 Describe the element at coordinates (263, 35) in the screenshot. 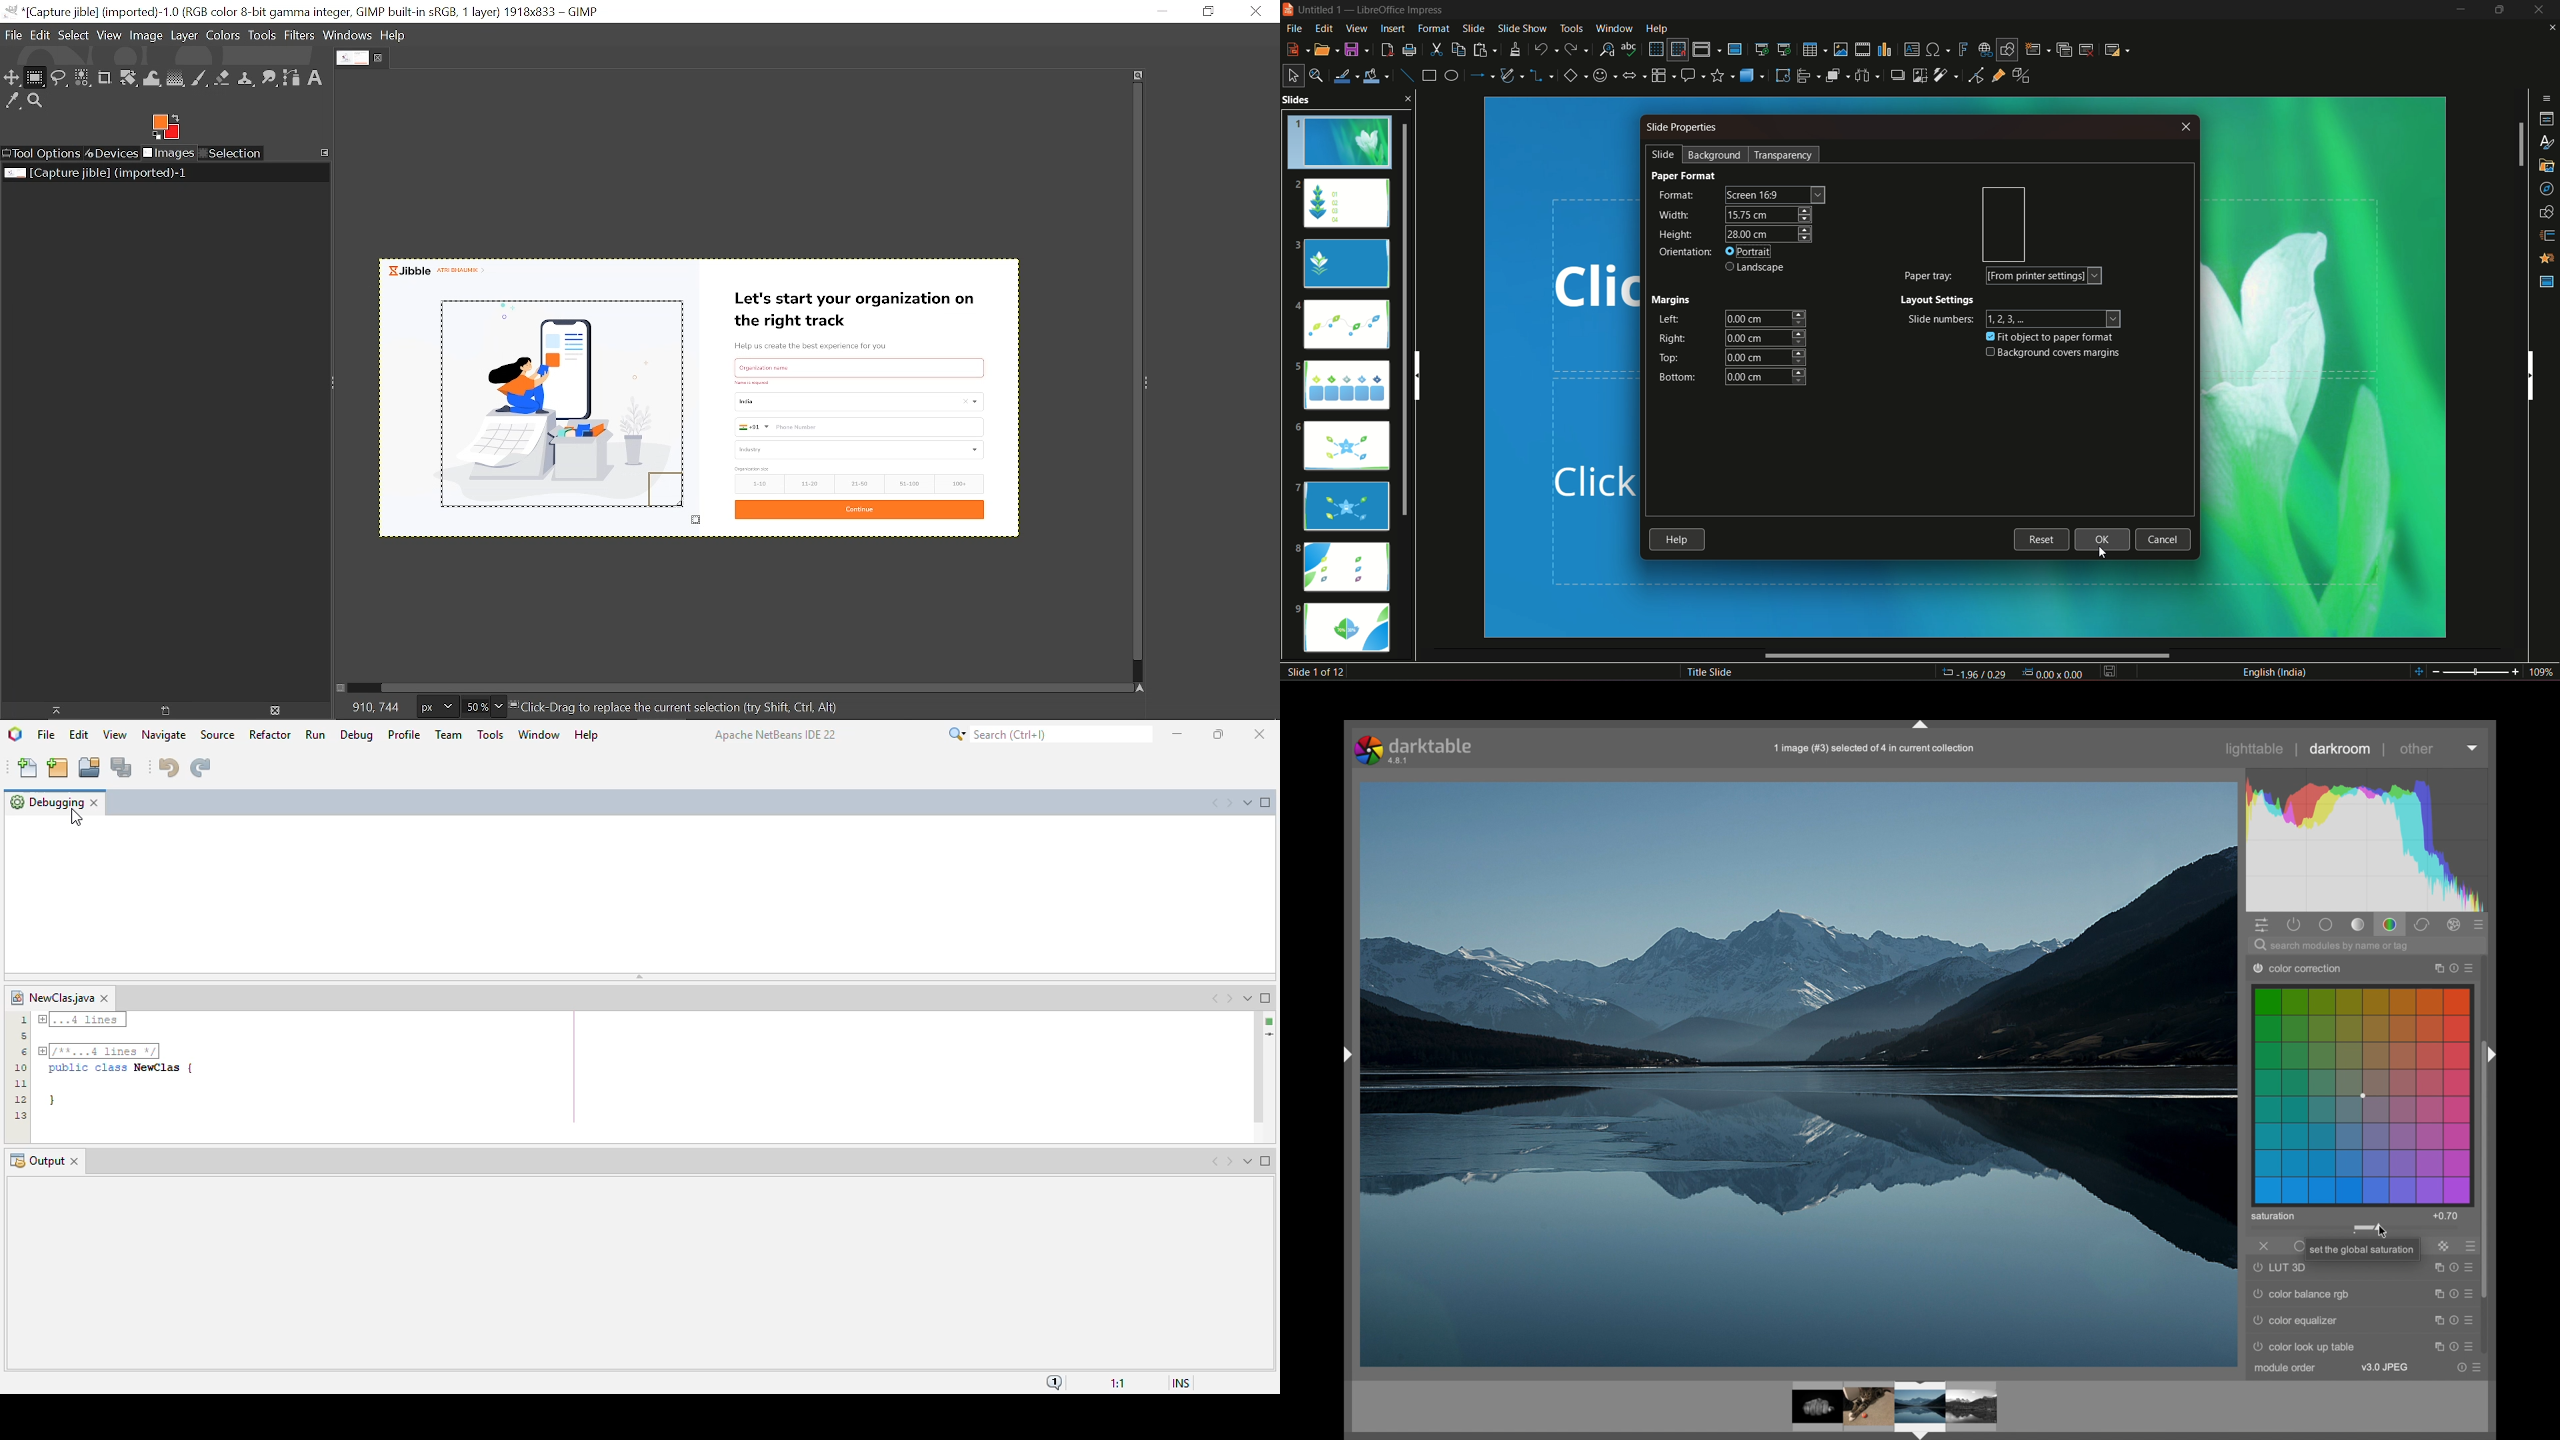

I see `Tools` at that location.